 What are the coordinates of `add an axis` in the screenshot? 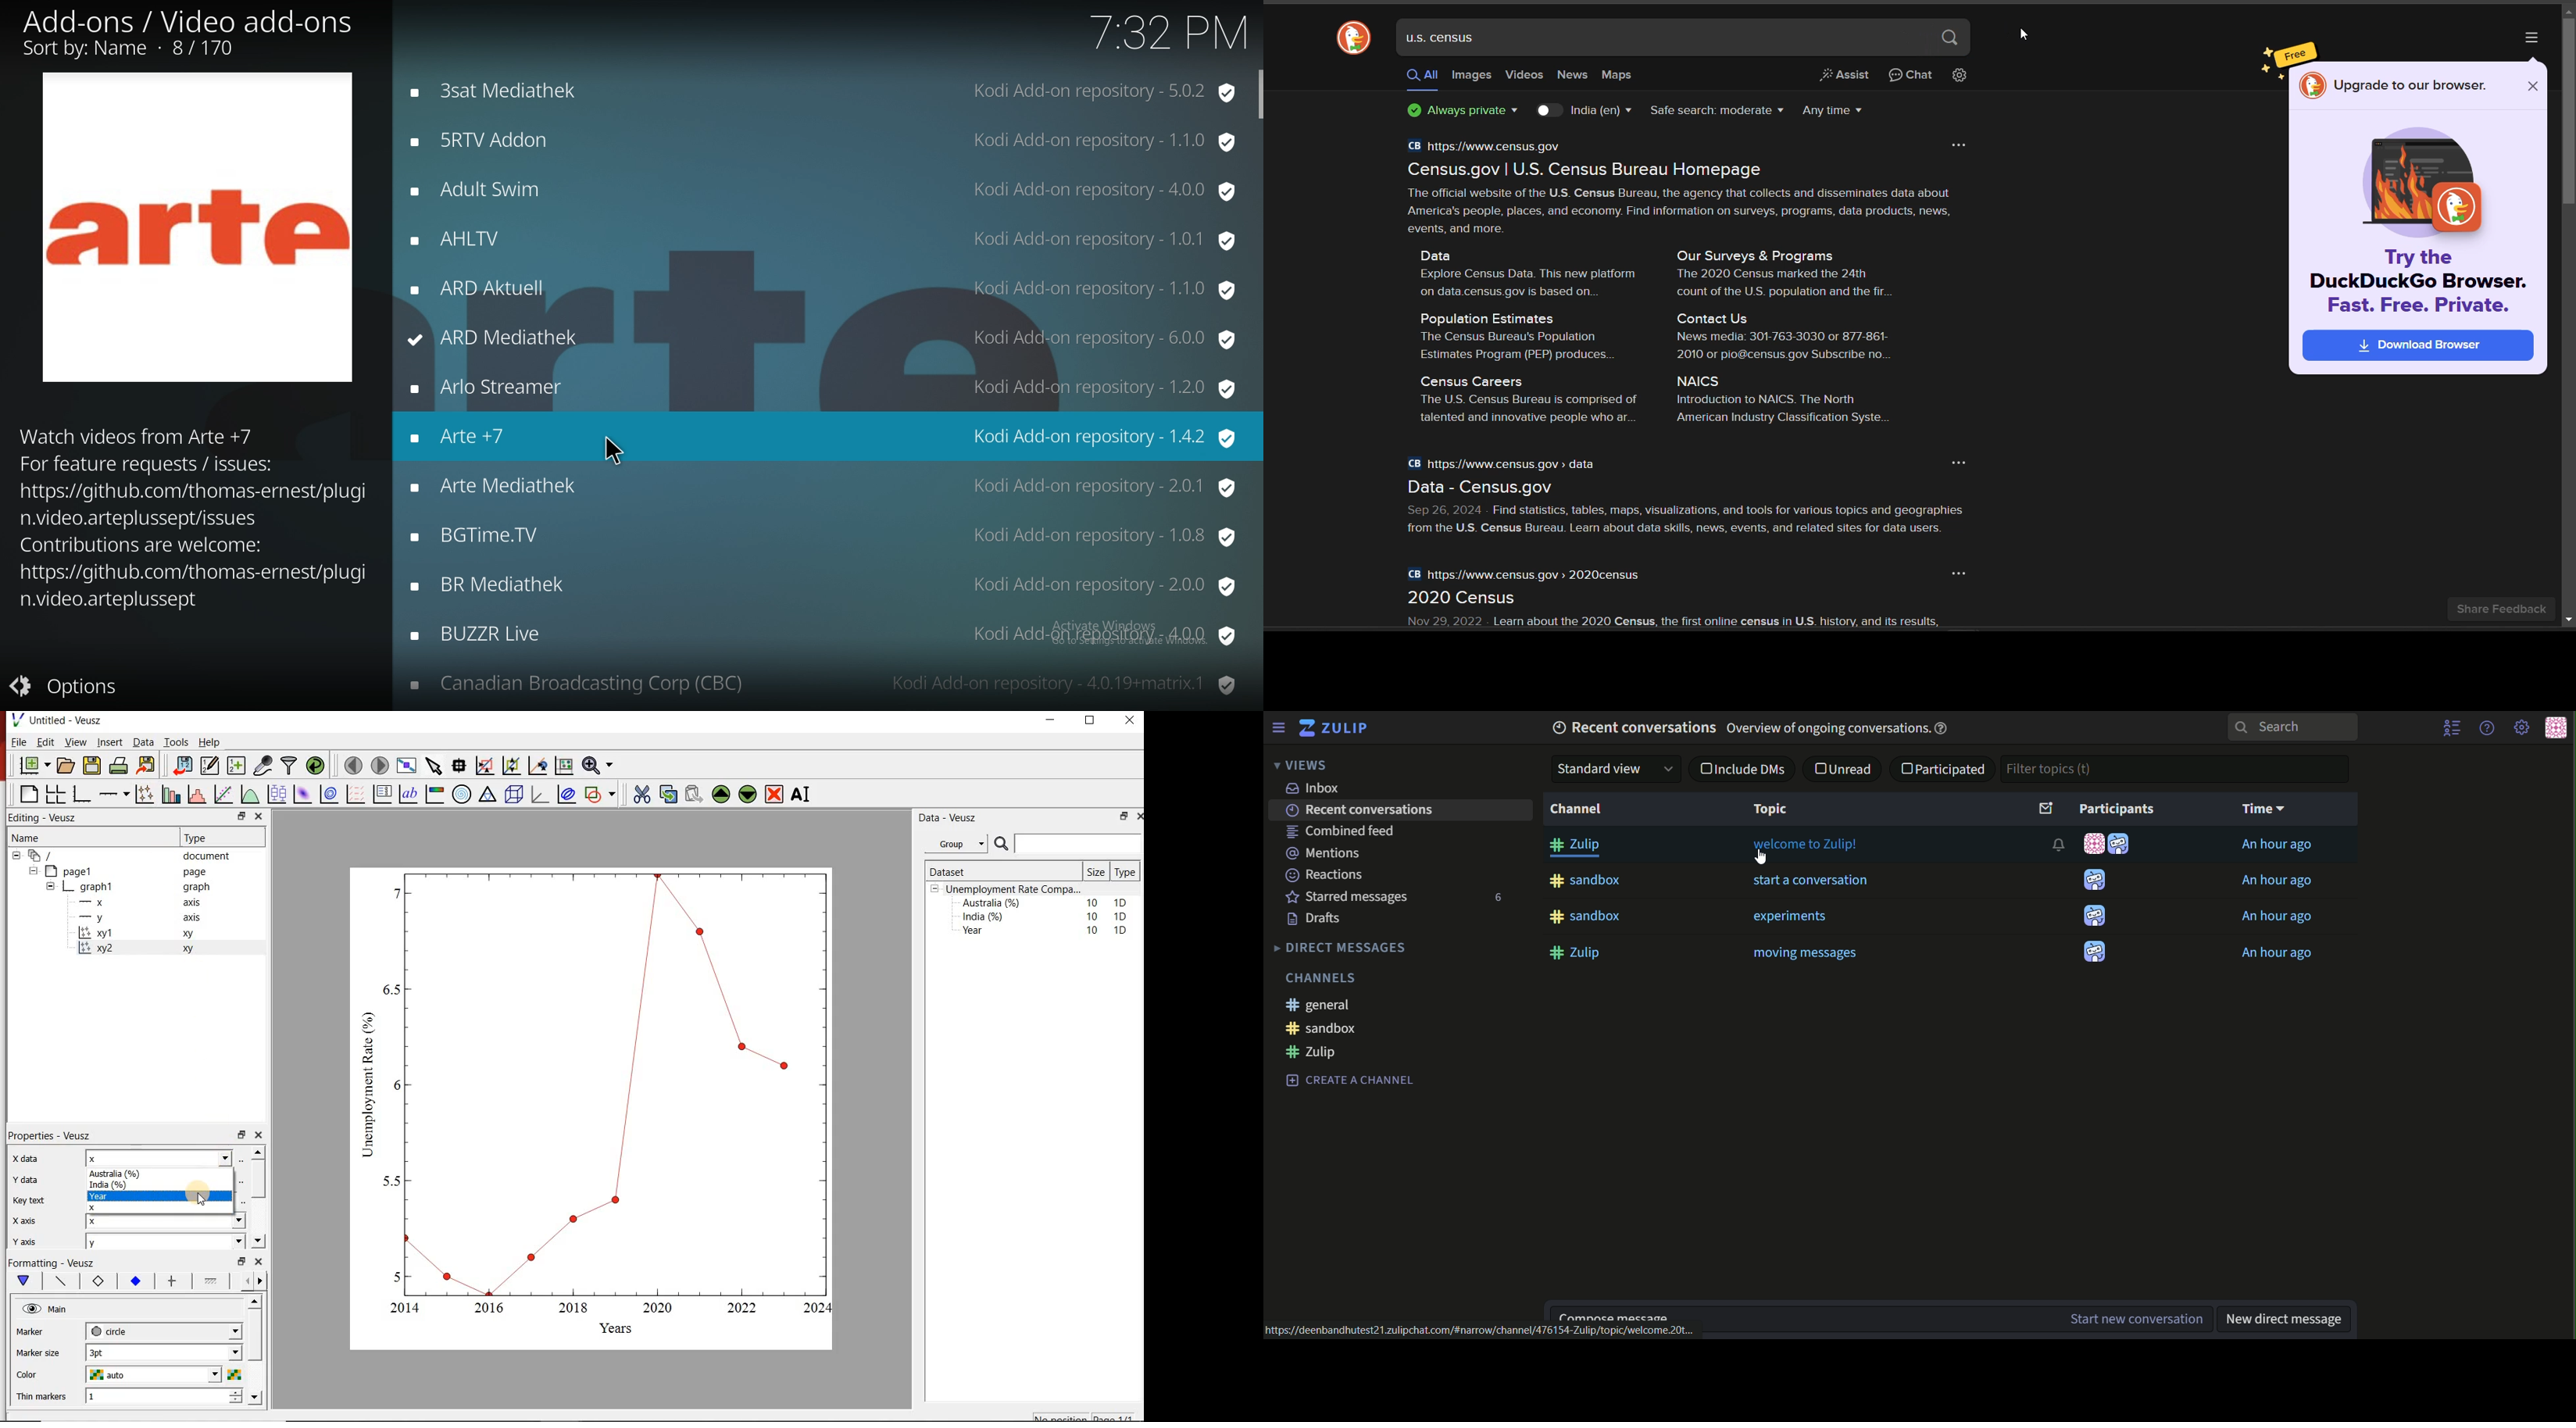 It's located at (113, 794).